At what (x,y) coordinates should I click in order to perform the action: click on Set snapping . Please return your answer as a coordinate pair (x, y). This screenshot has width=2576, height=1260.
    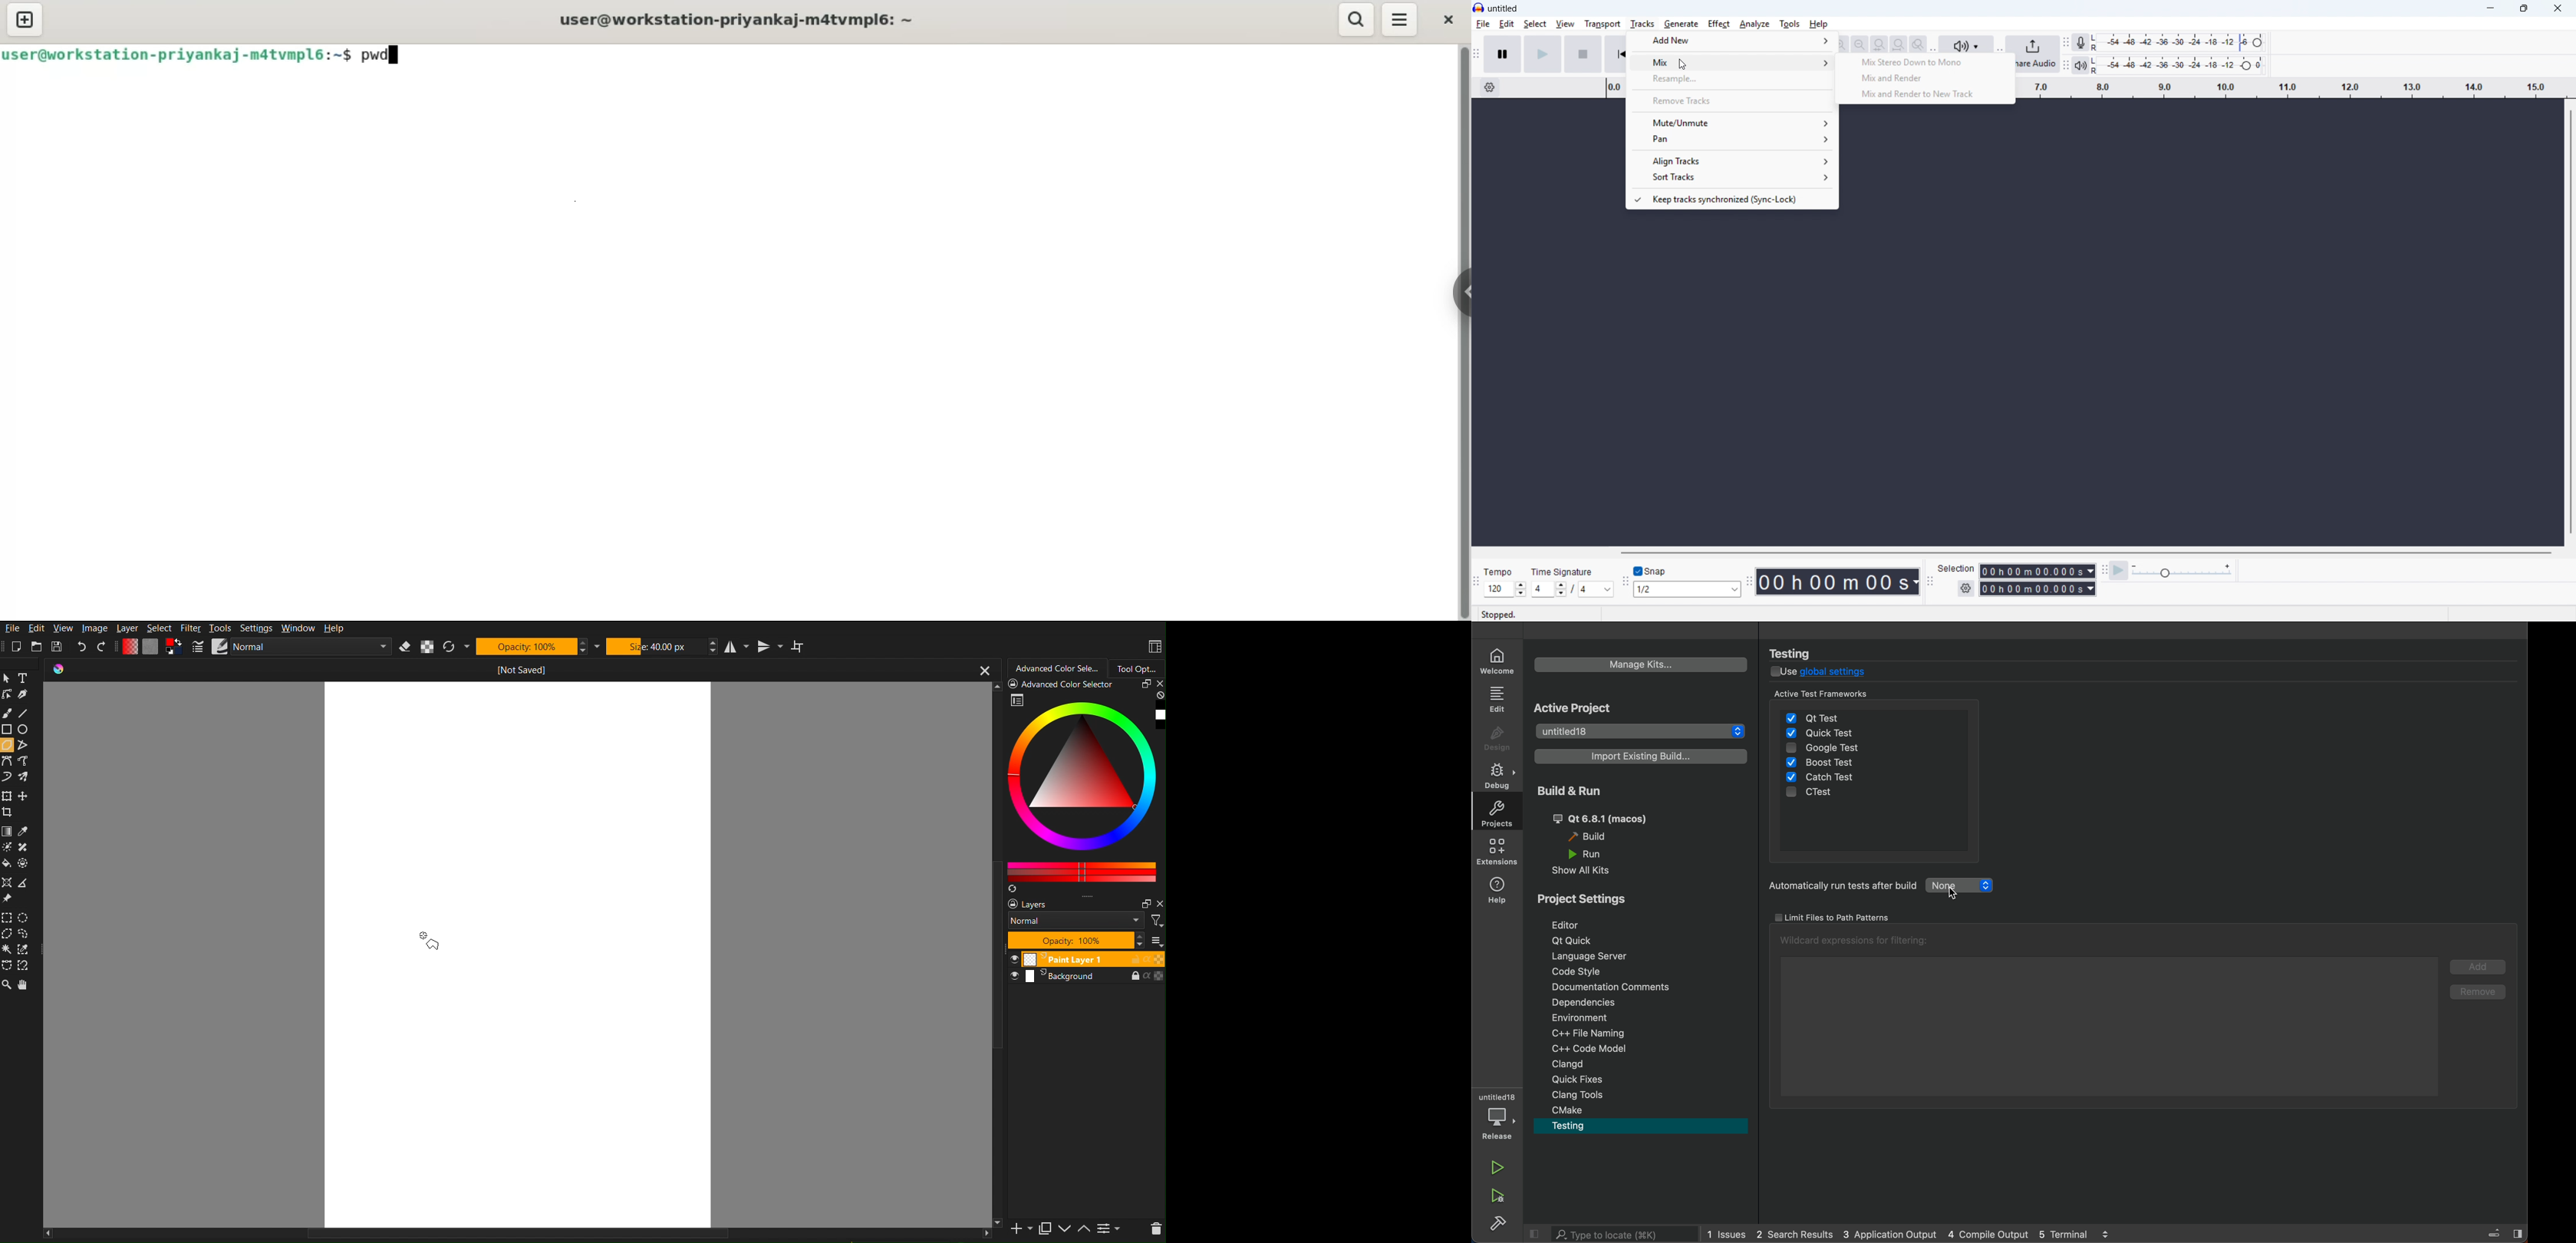
    Looking at the image, I should click on (1688, 590).